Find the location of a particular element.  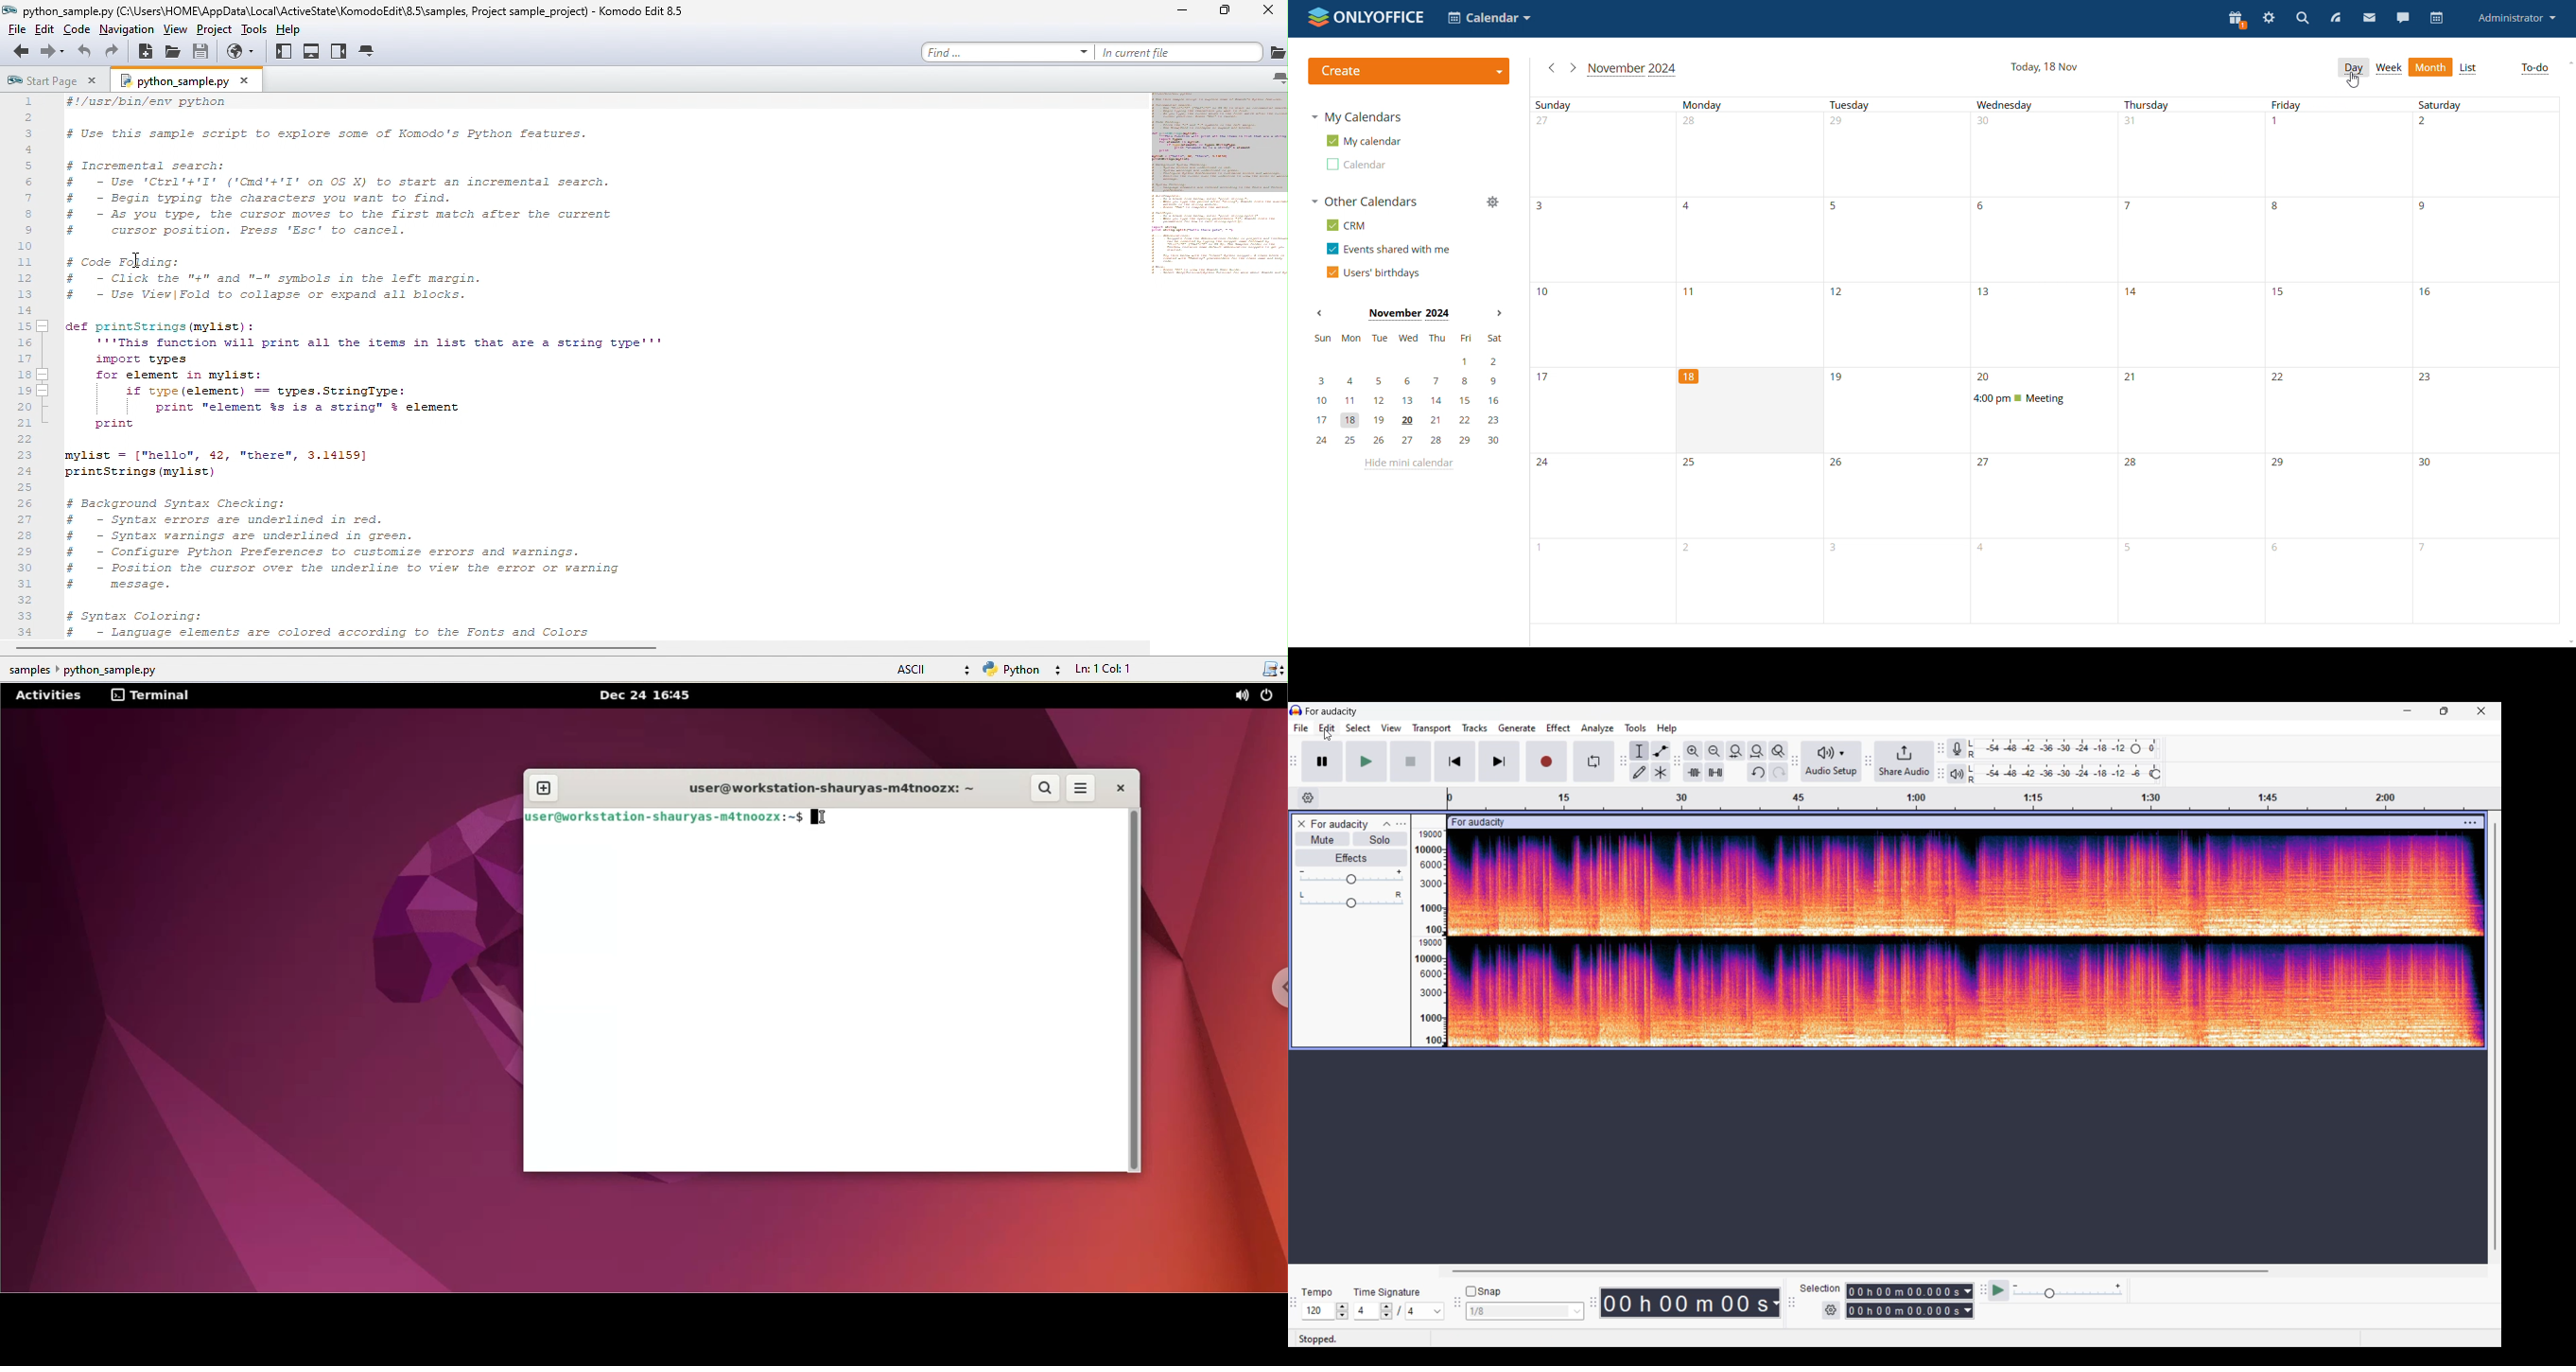

python sample is located at coordinates (187, 81).